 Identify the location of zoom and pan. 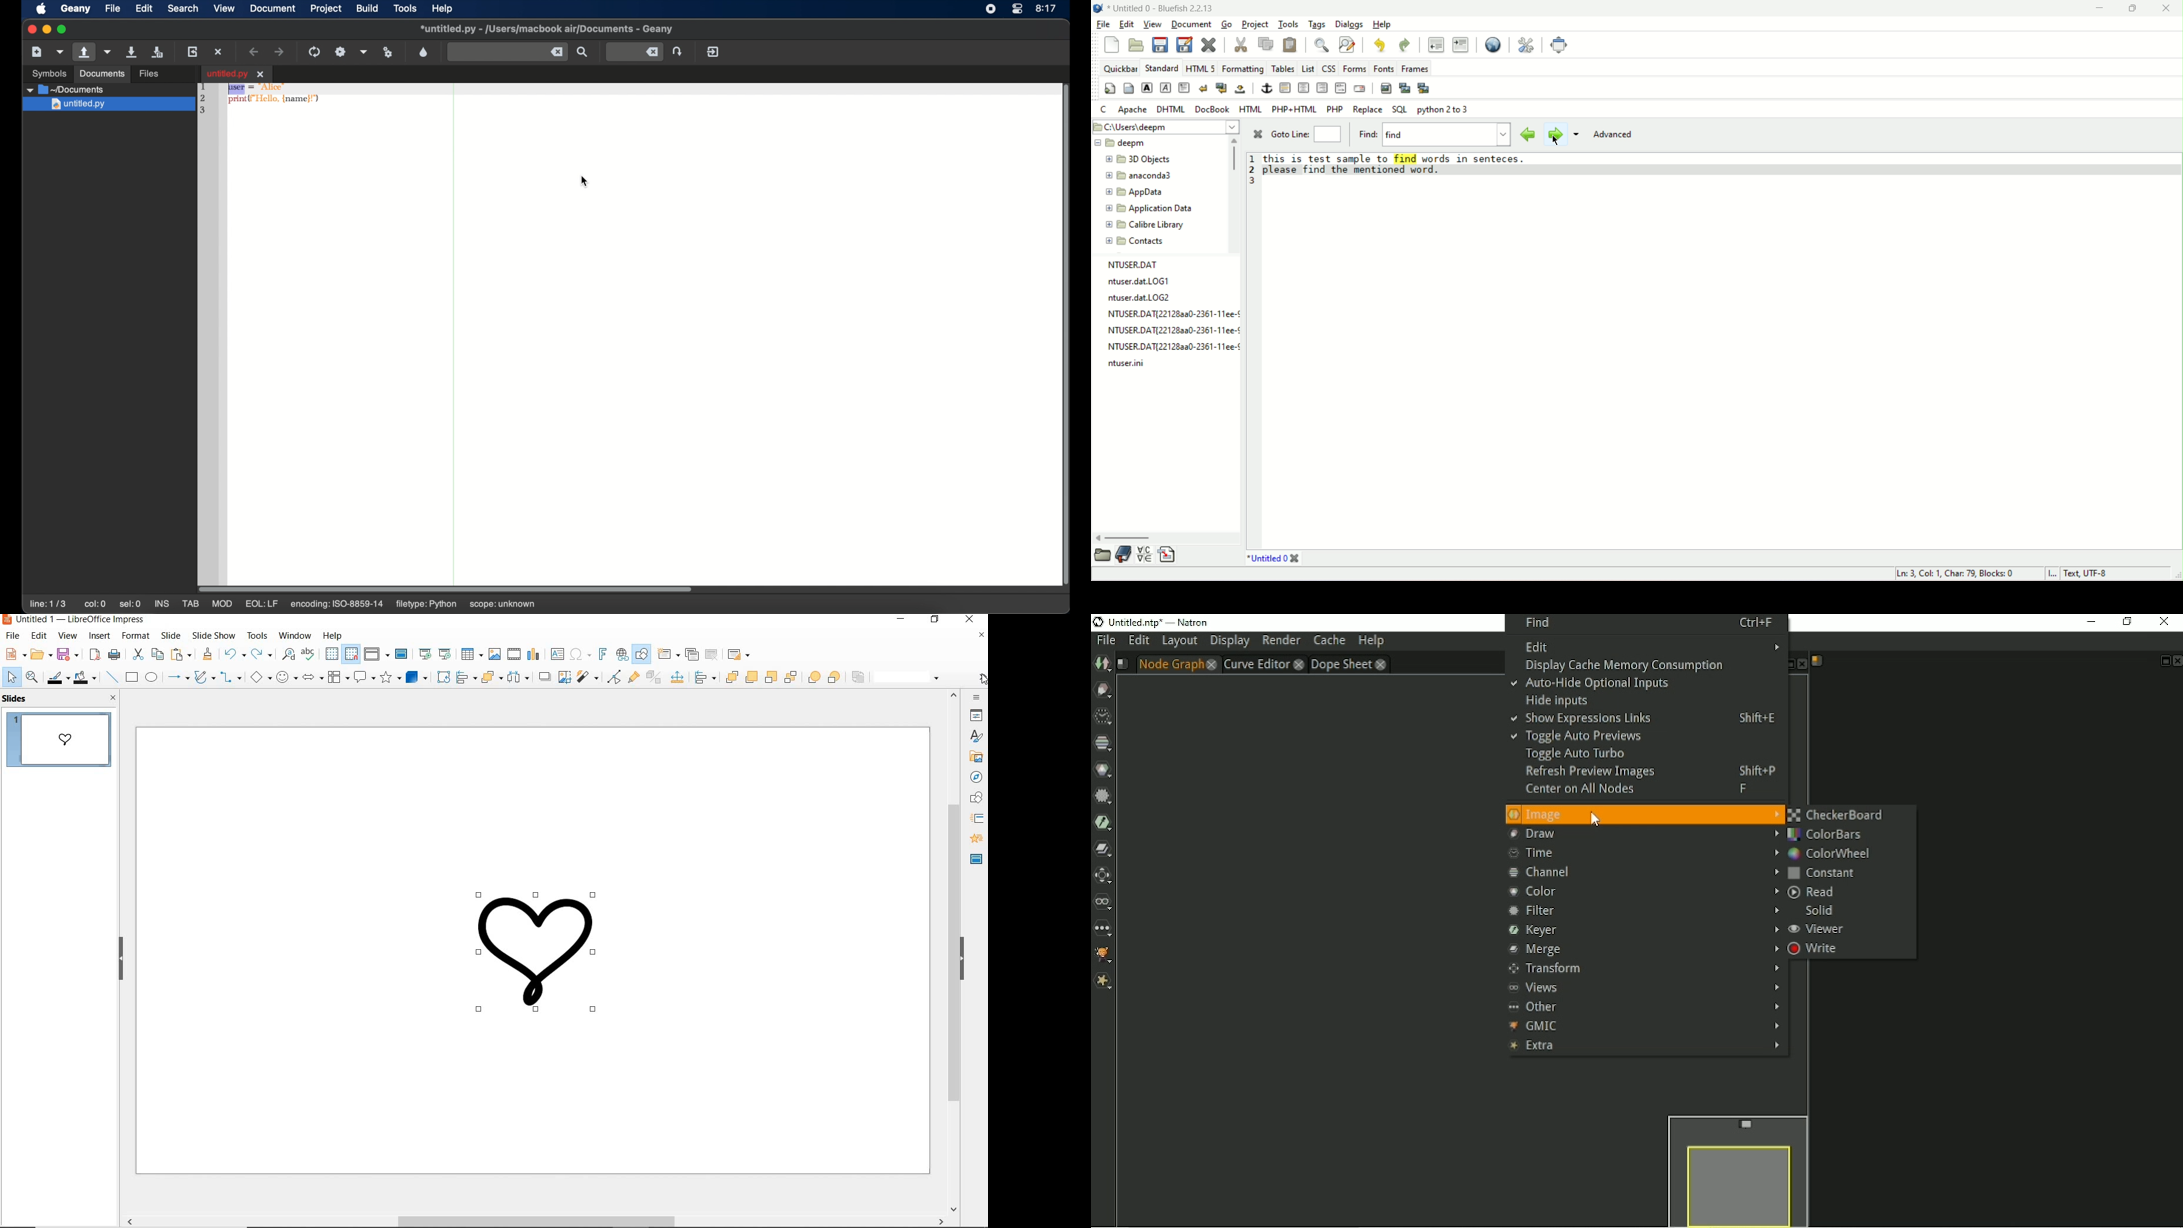
(31, 677).